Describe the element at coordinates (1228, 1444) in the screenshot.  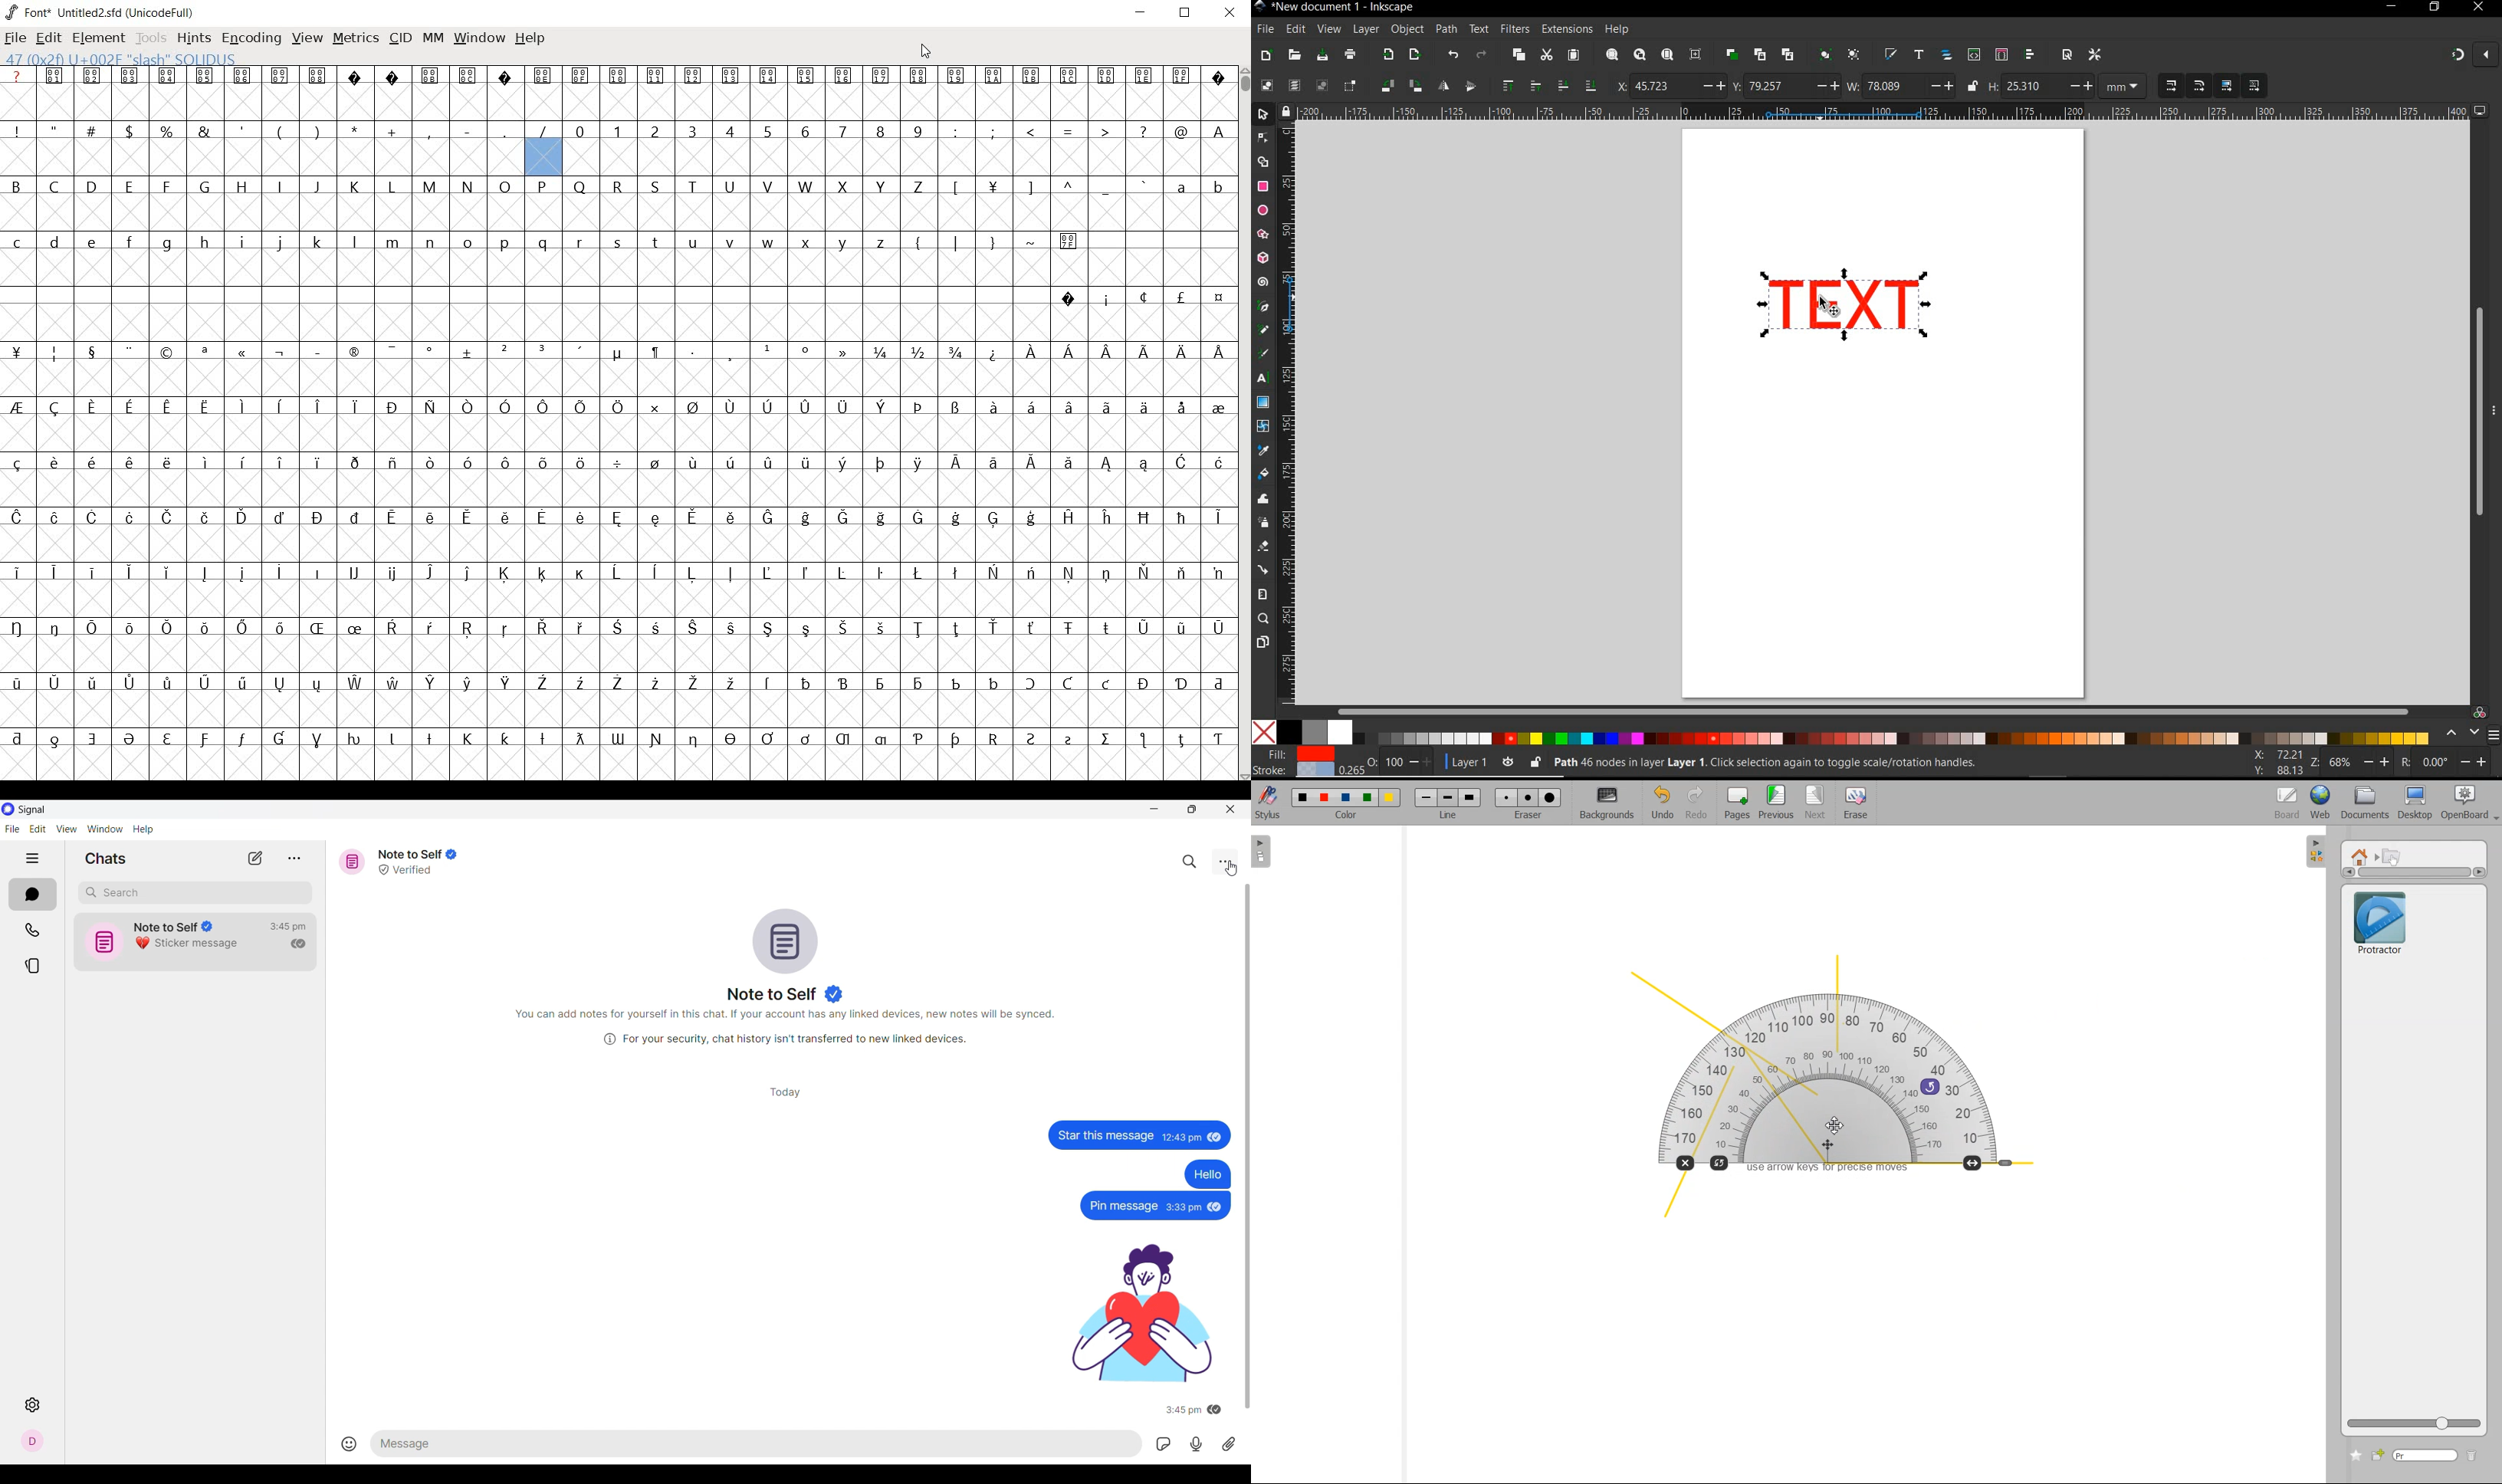
I see `Attachment ` at that location.